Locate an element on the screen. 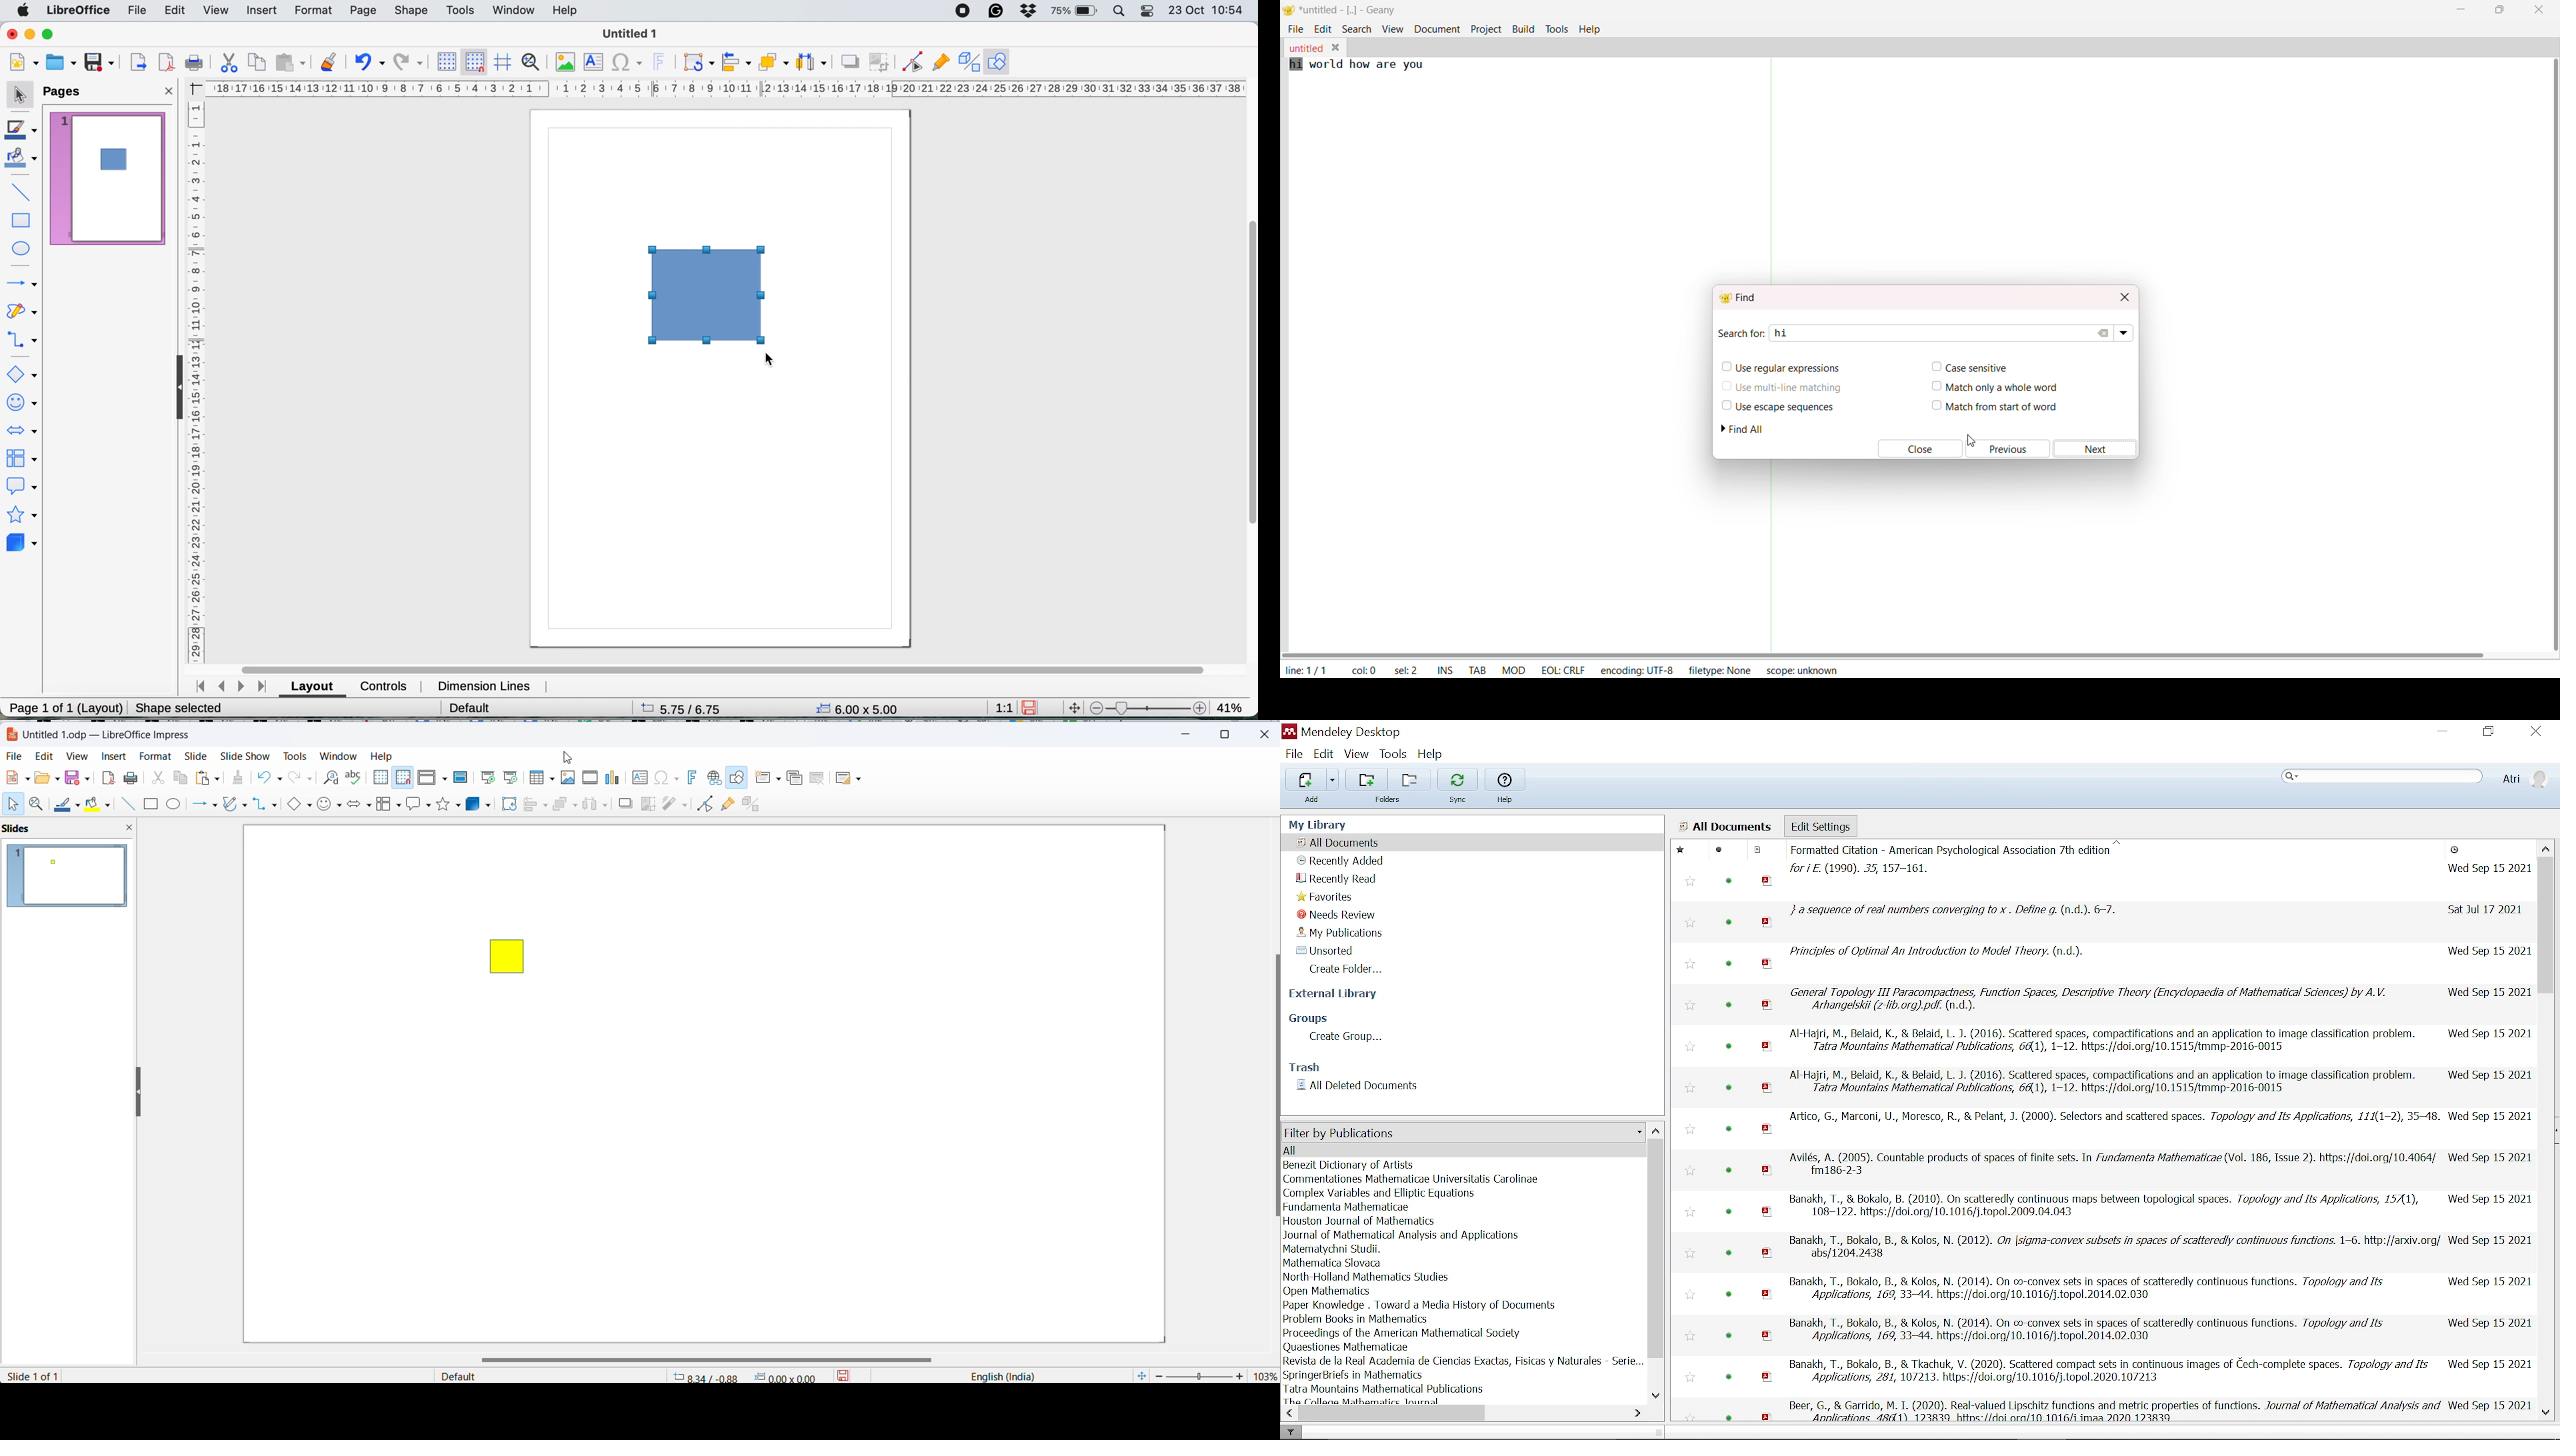 The width and height of the screenshot is (2576, 1456). dropbox is located at coordinates (1028, 10).